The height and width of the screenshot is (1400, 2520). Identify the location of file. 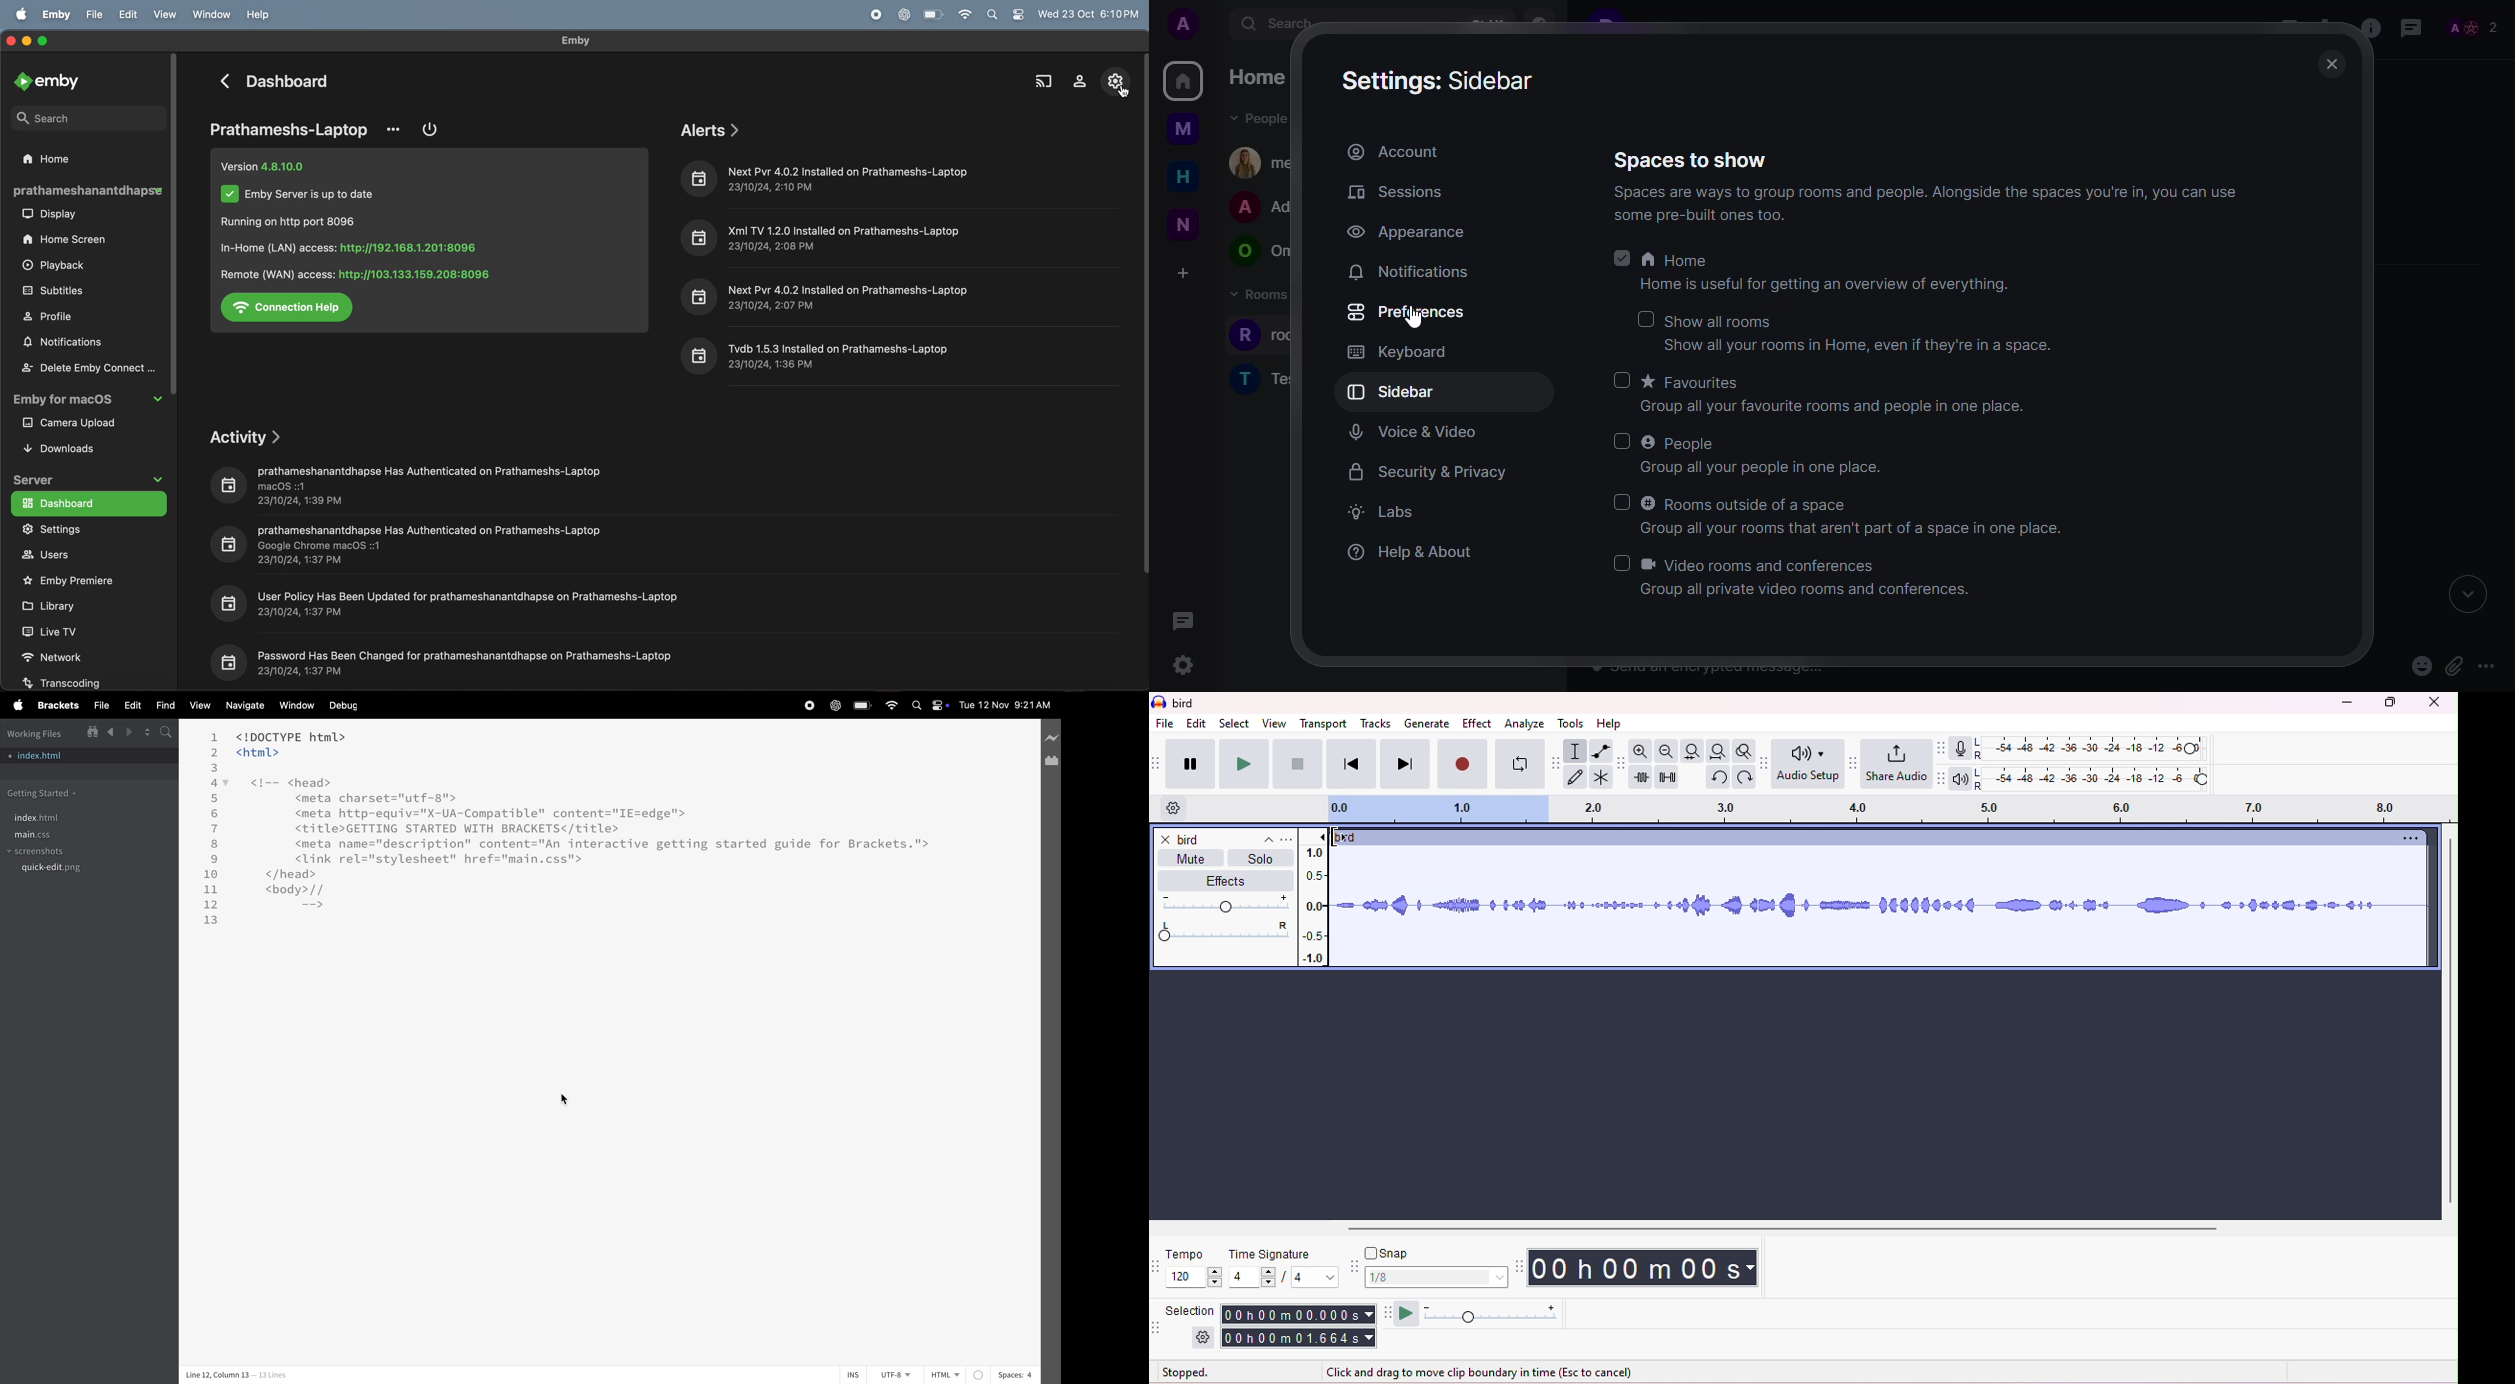
(1165, 725).